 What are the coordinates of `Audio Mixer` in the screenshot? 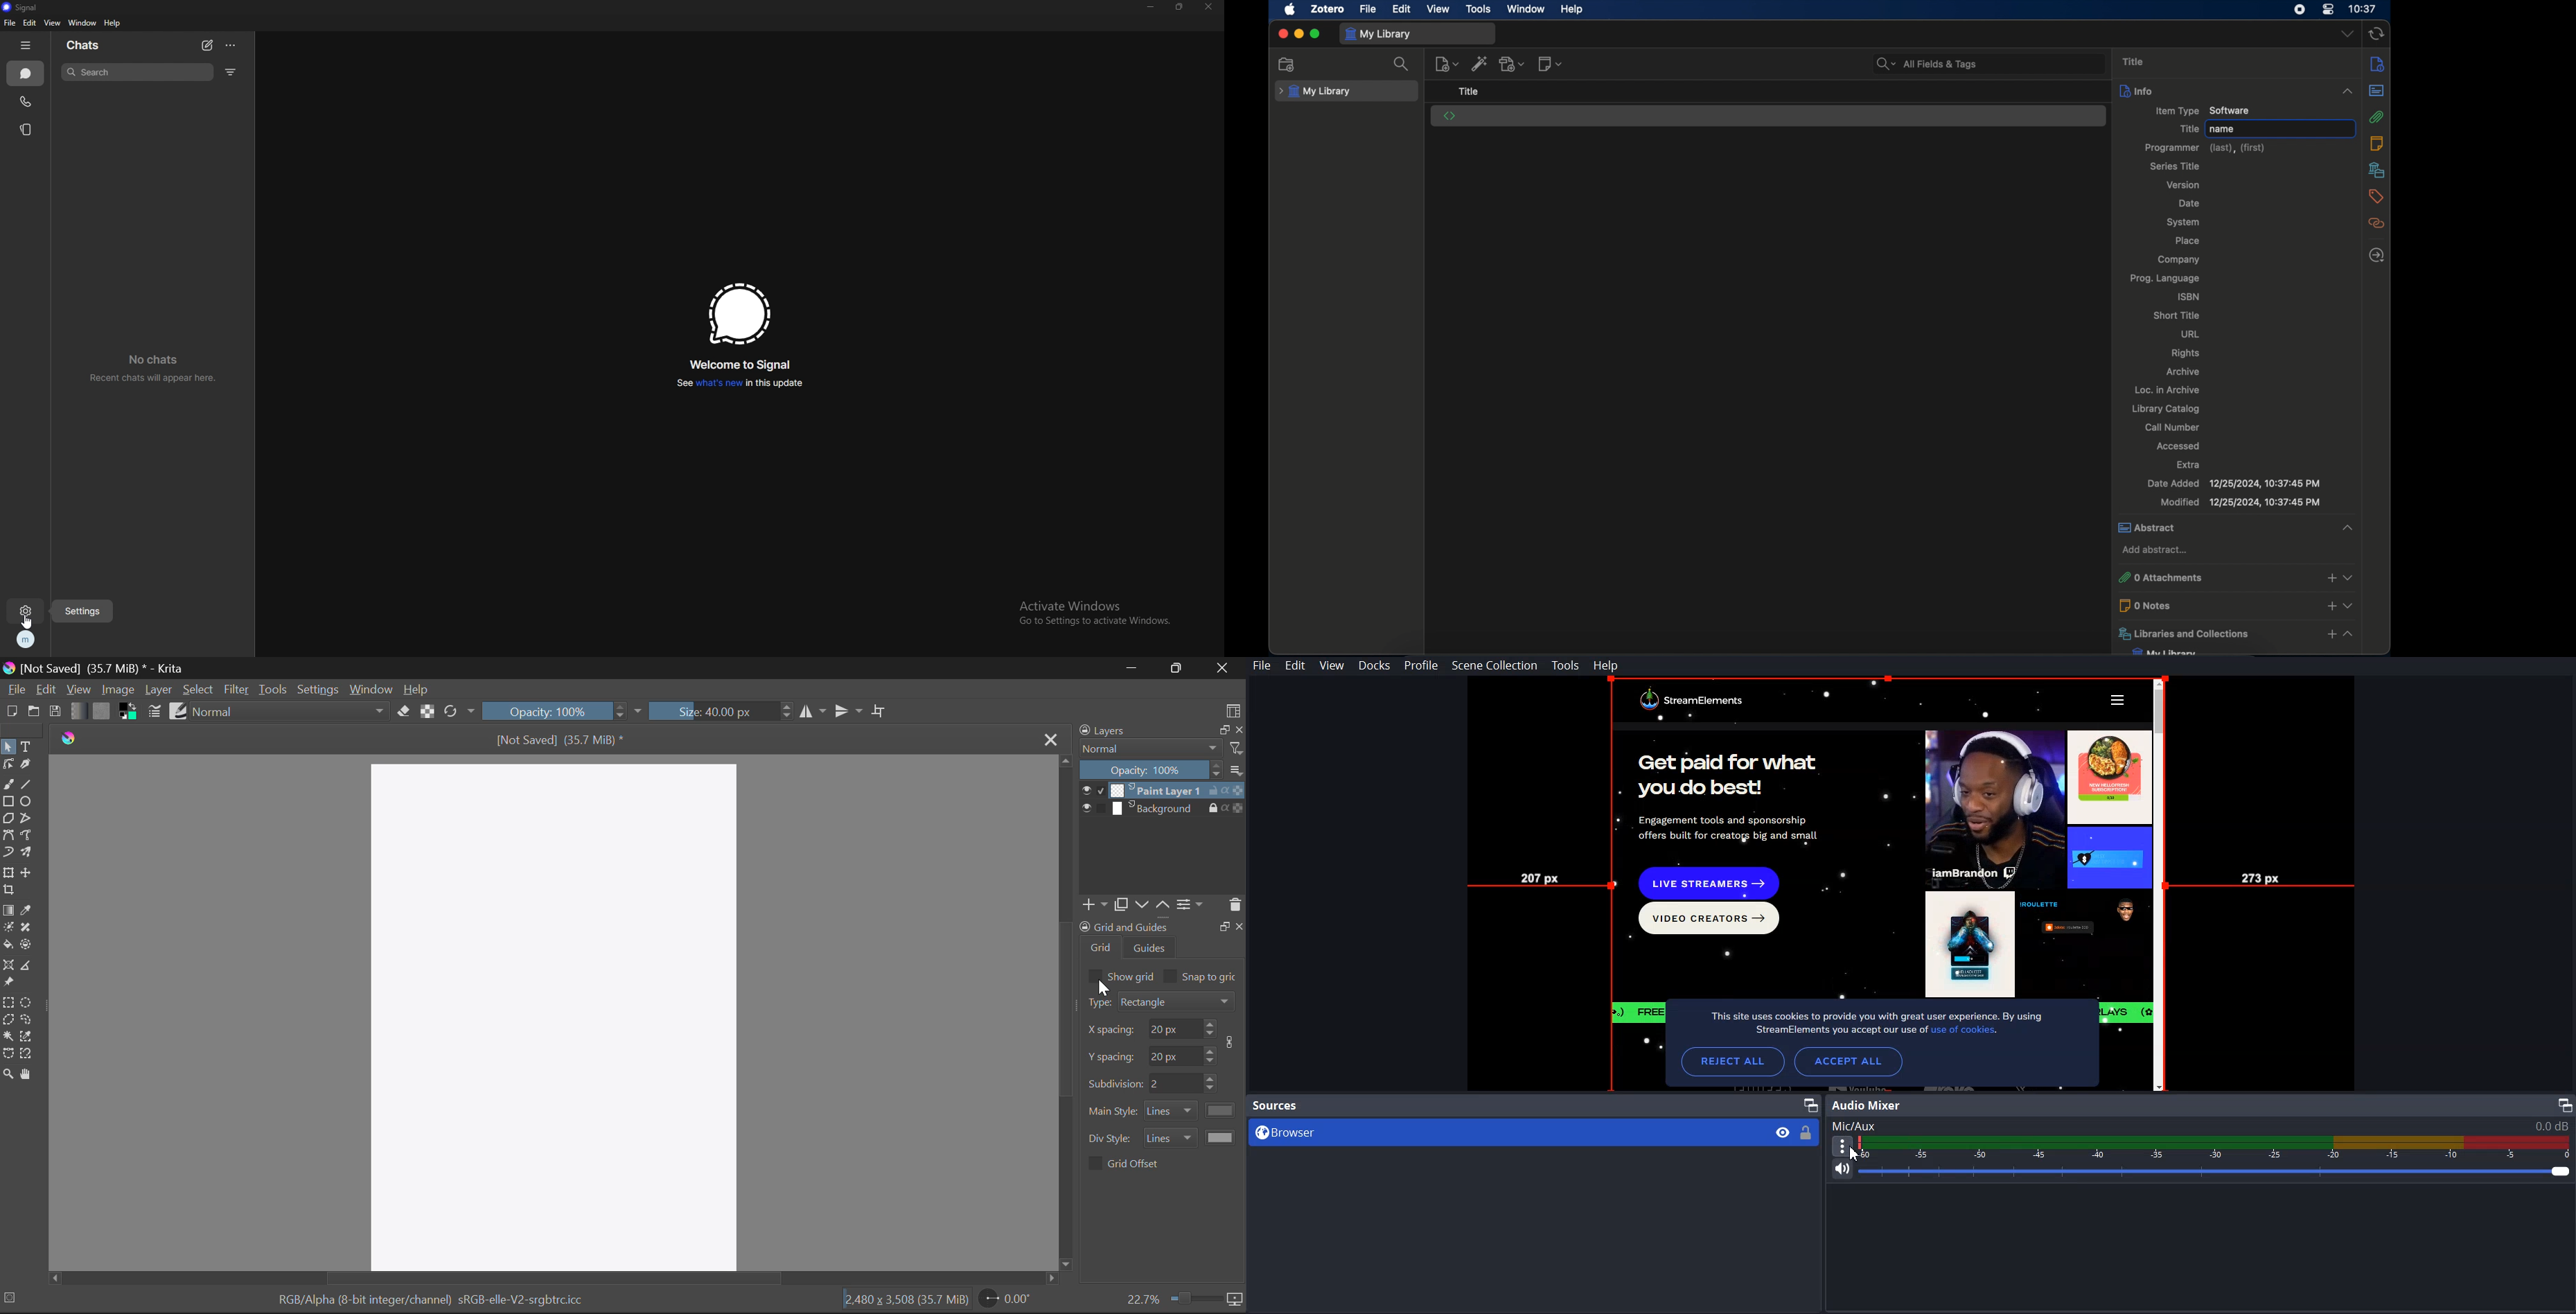 It's located at (1866, 1105).